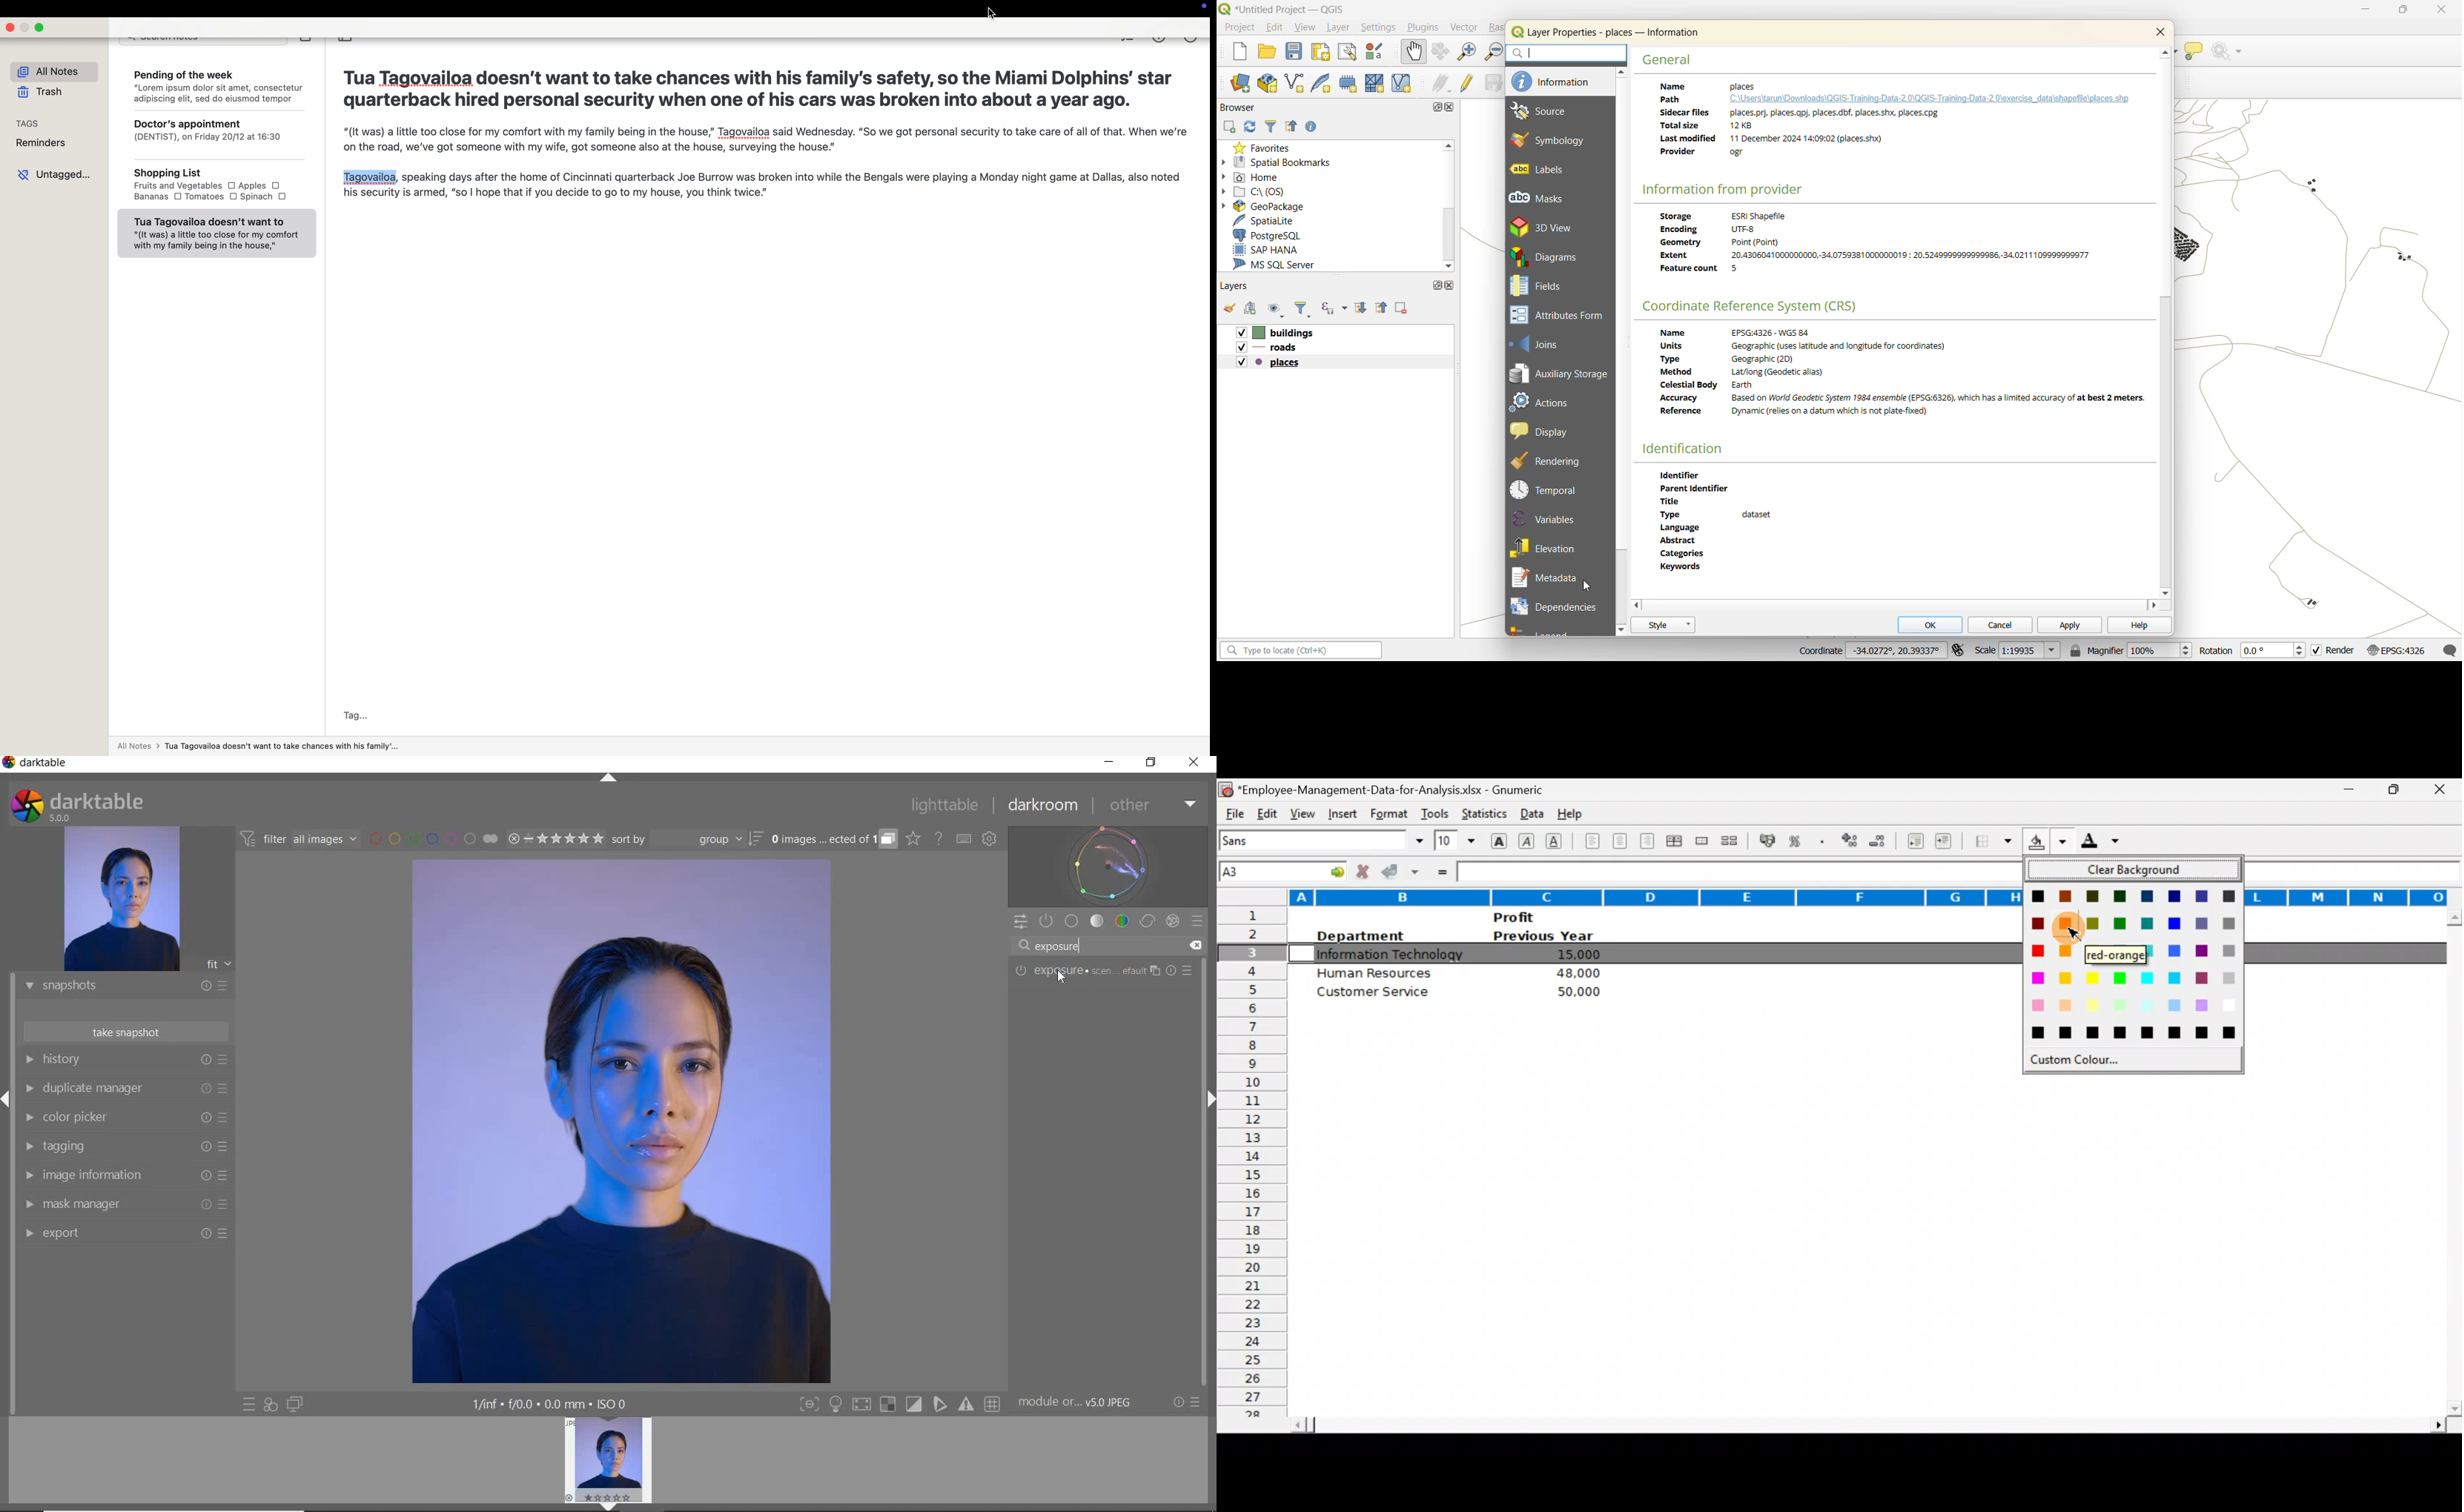 This screenshot has width=2464, height=1512. What do you see at coordinates (269, 1404) in the screenshot?
I see `QUICK ACCESS FOR APPLYING ANY OF YOUR STYLES` at bounding box center [269, 1404].